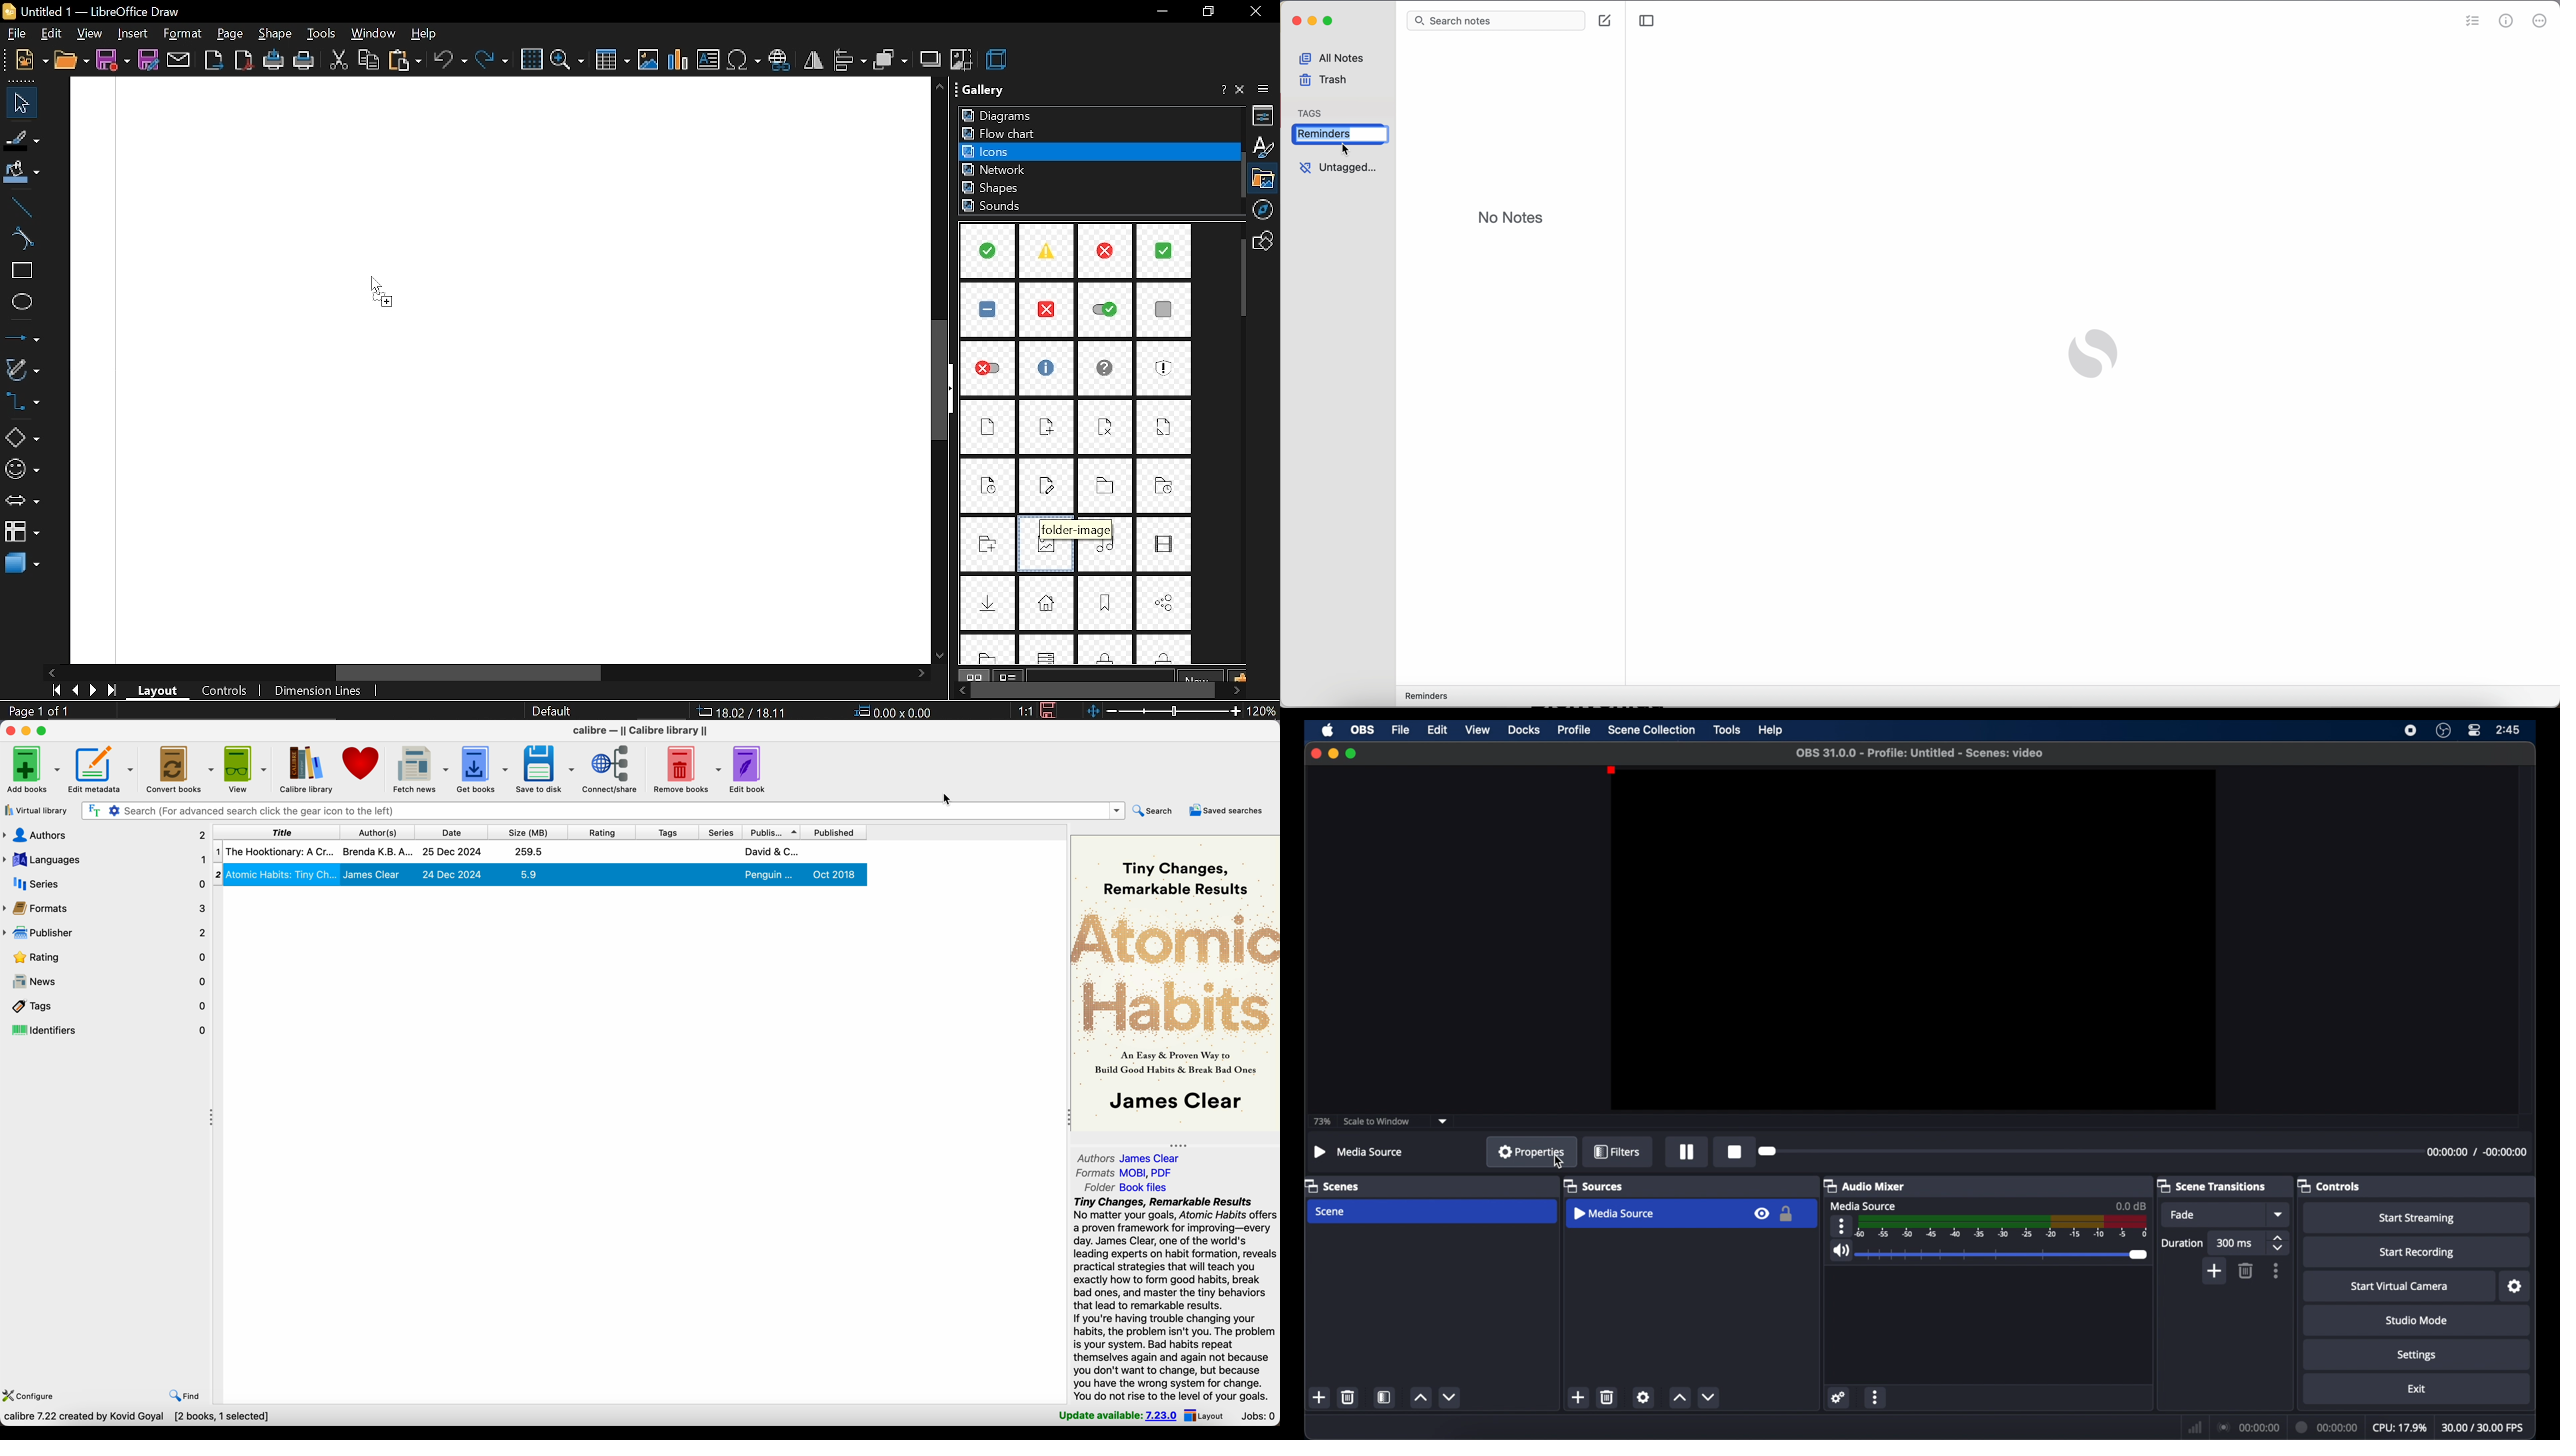 This screenshot has height=1456, width=2576. What do you see at coordinates (648, 61) in the screenshot?
I see `insert image` at bounding box center [648, 61].